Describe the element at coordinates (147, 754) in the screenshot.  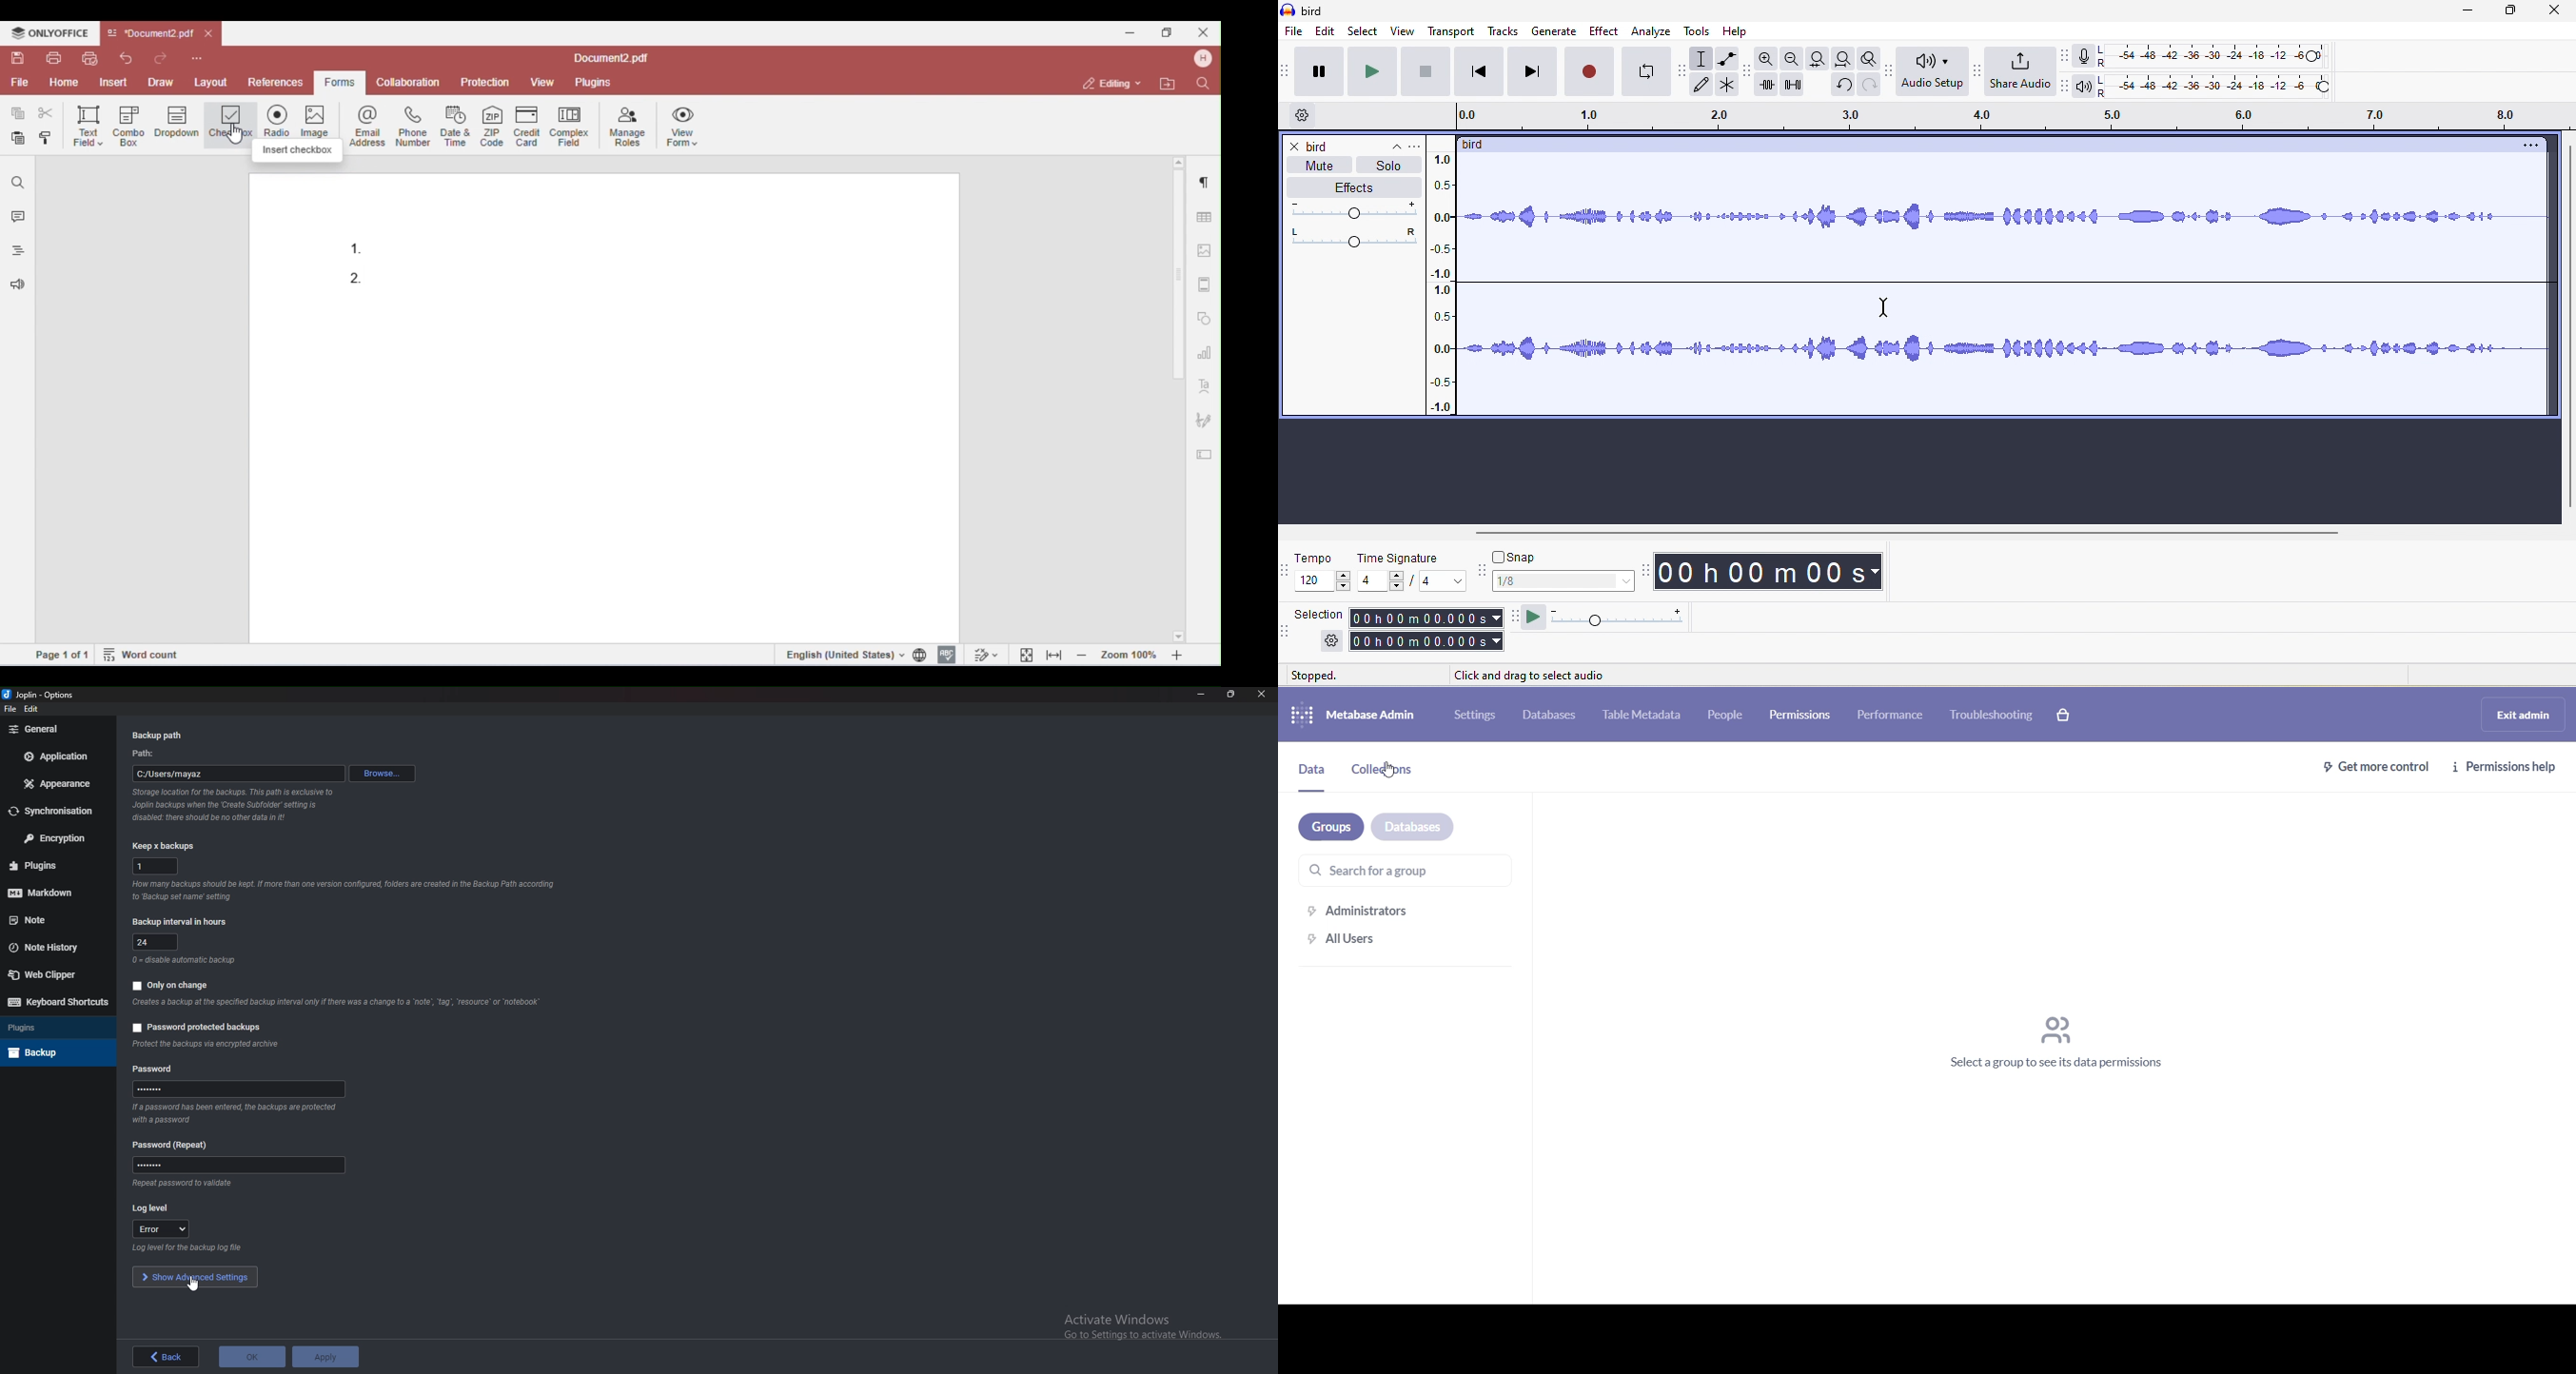
I see `path` at that location.